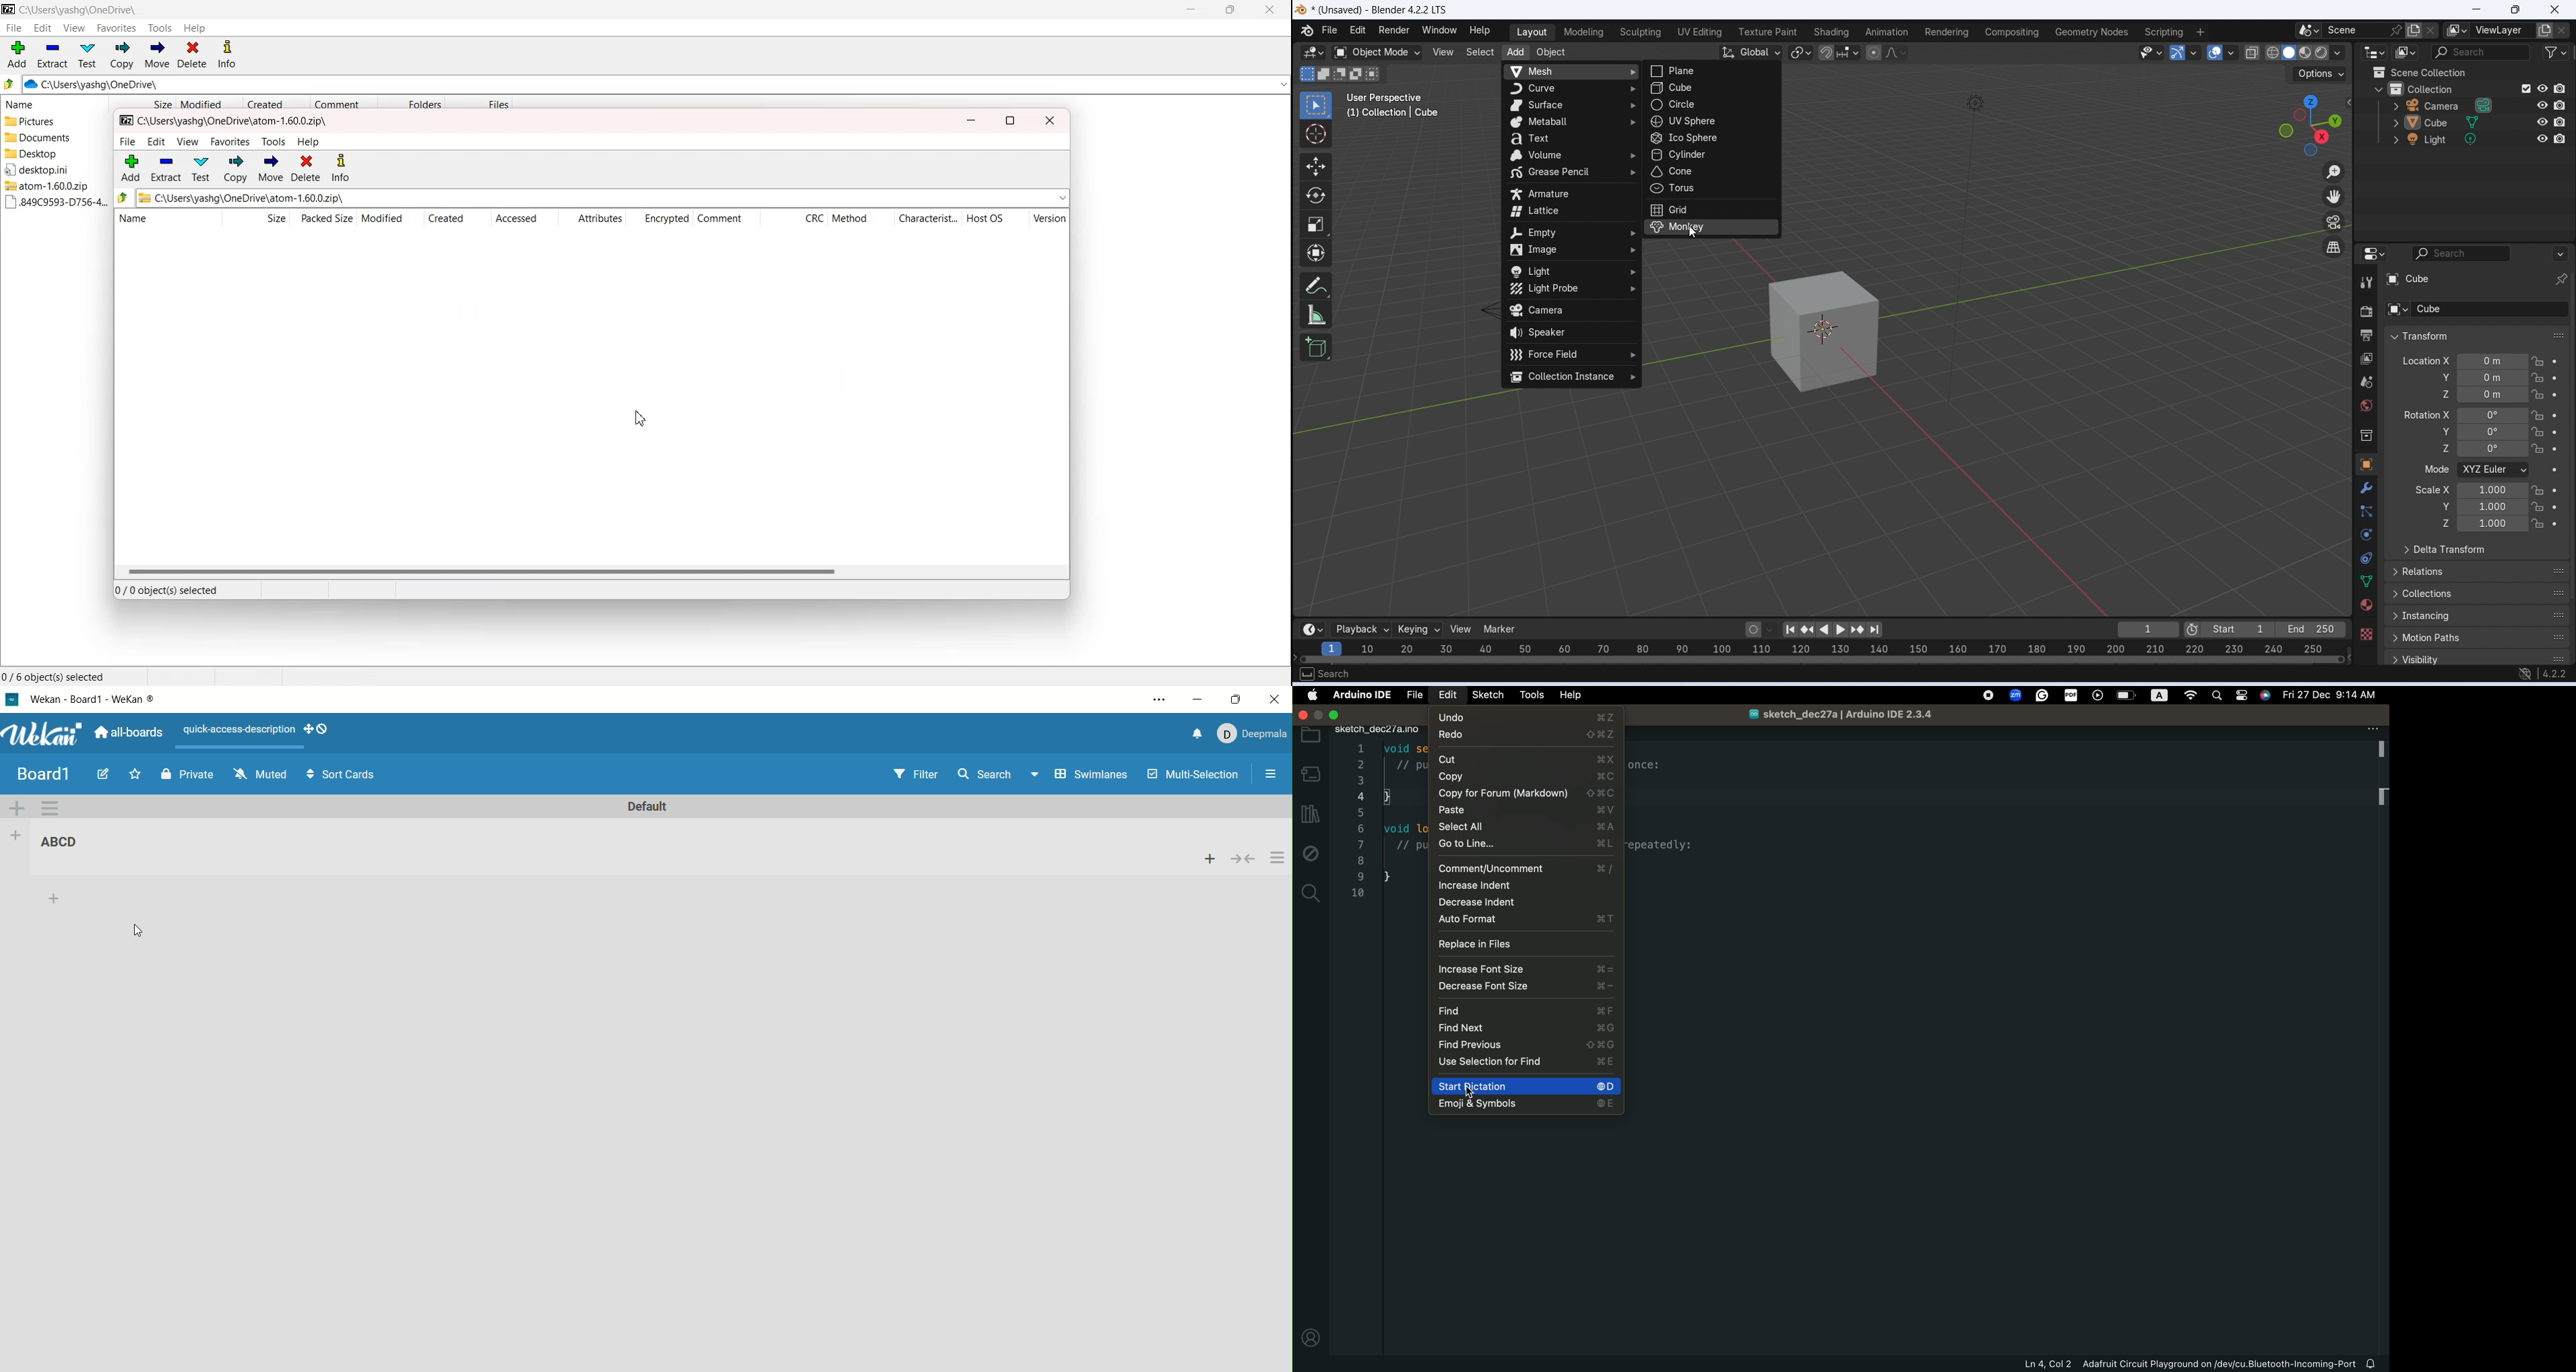 Image resolution: width=2576 pixels, height=1372 pixels. What do you see at coordinates (1419, 630) in the screenshot?
I see `keying` at bounding box center [1419, 630].